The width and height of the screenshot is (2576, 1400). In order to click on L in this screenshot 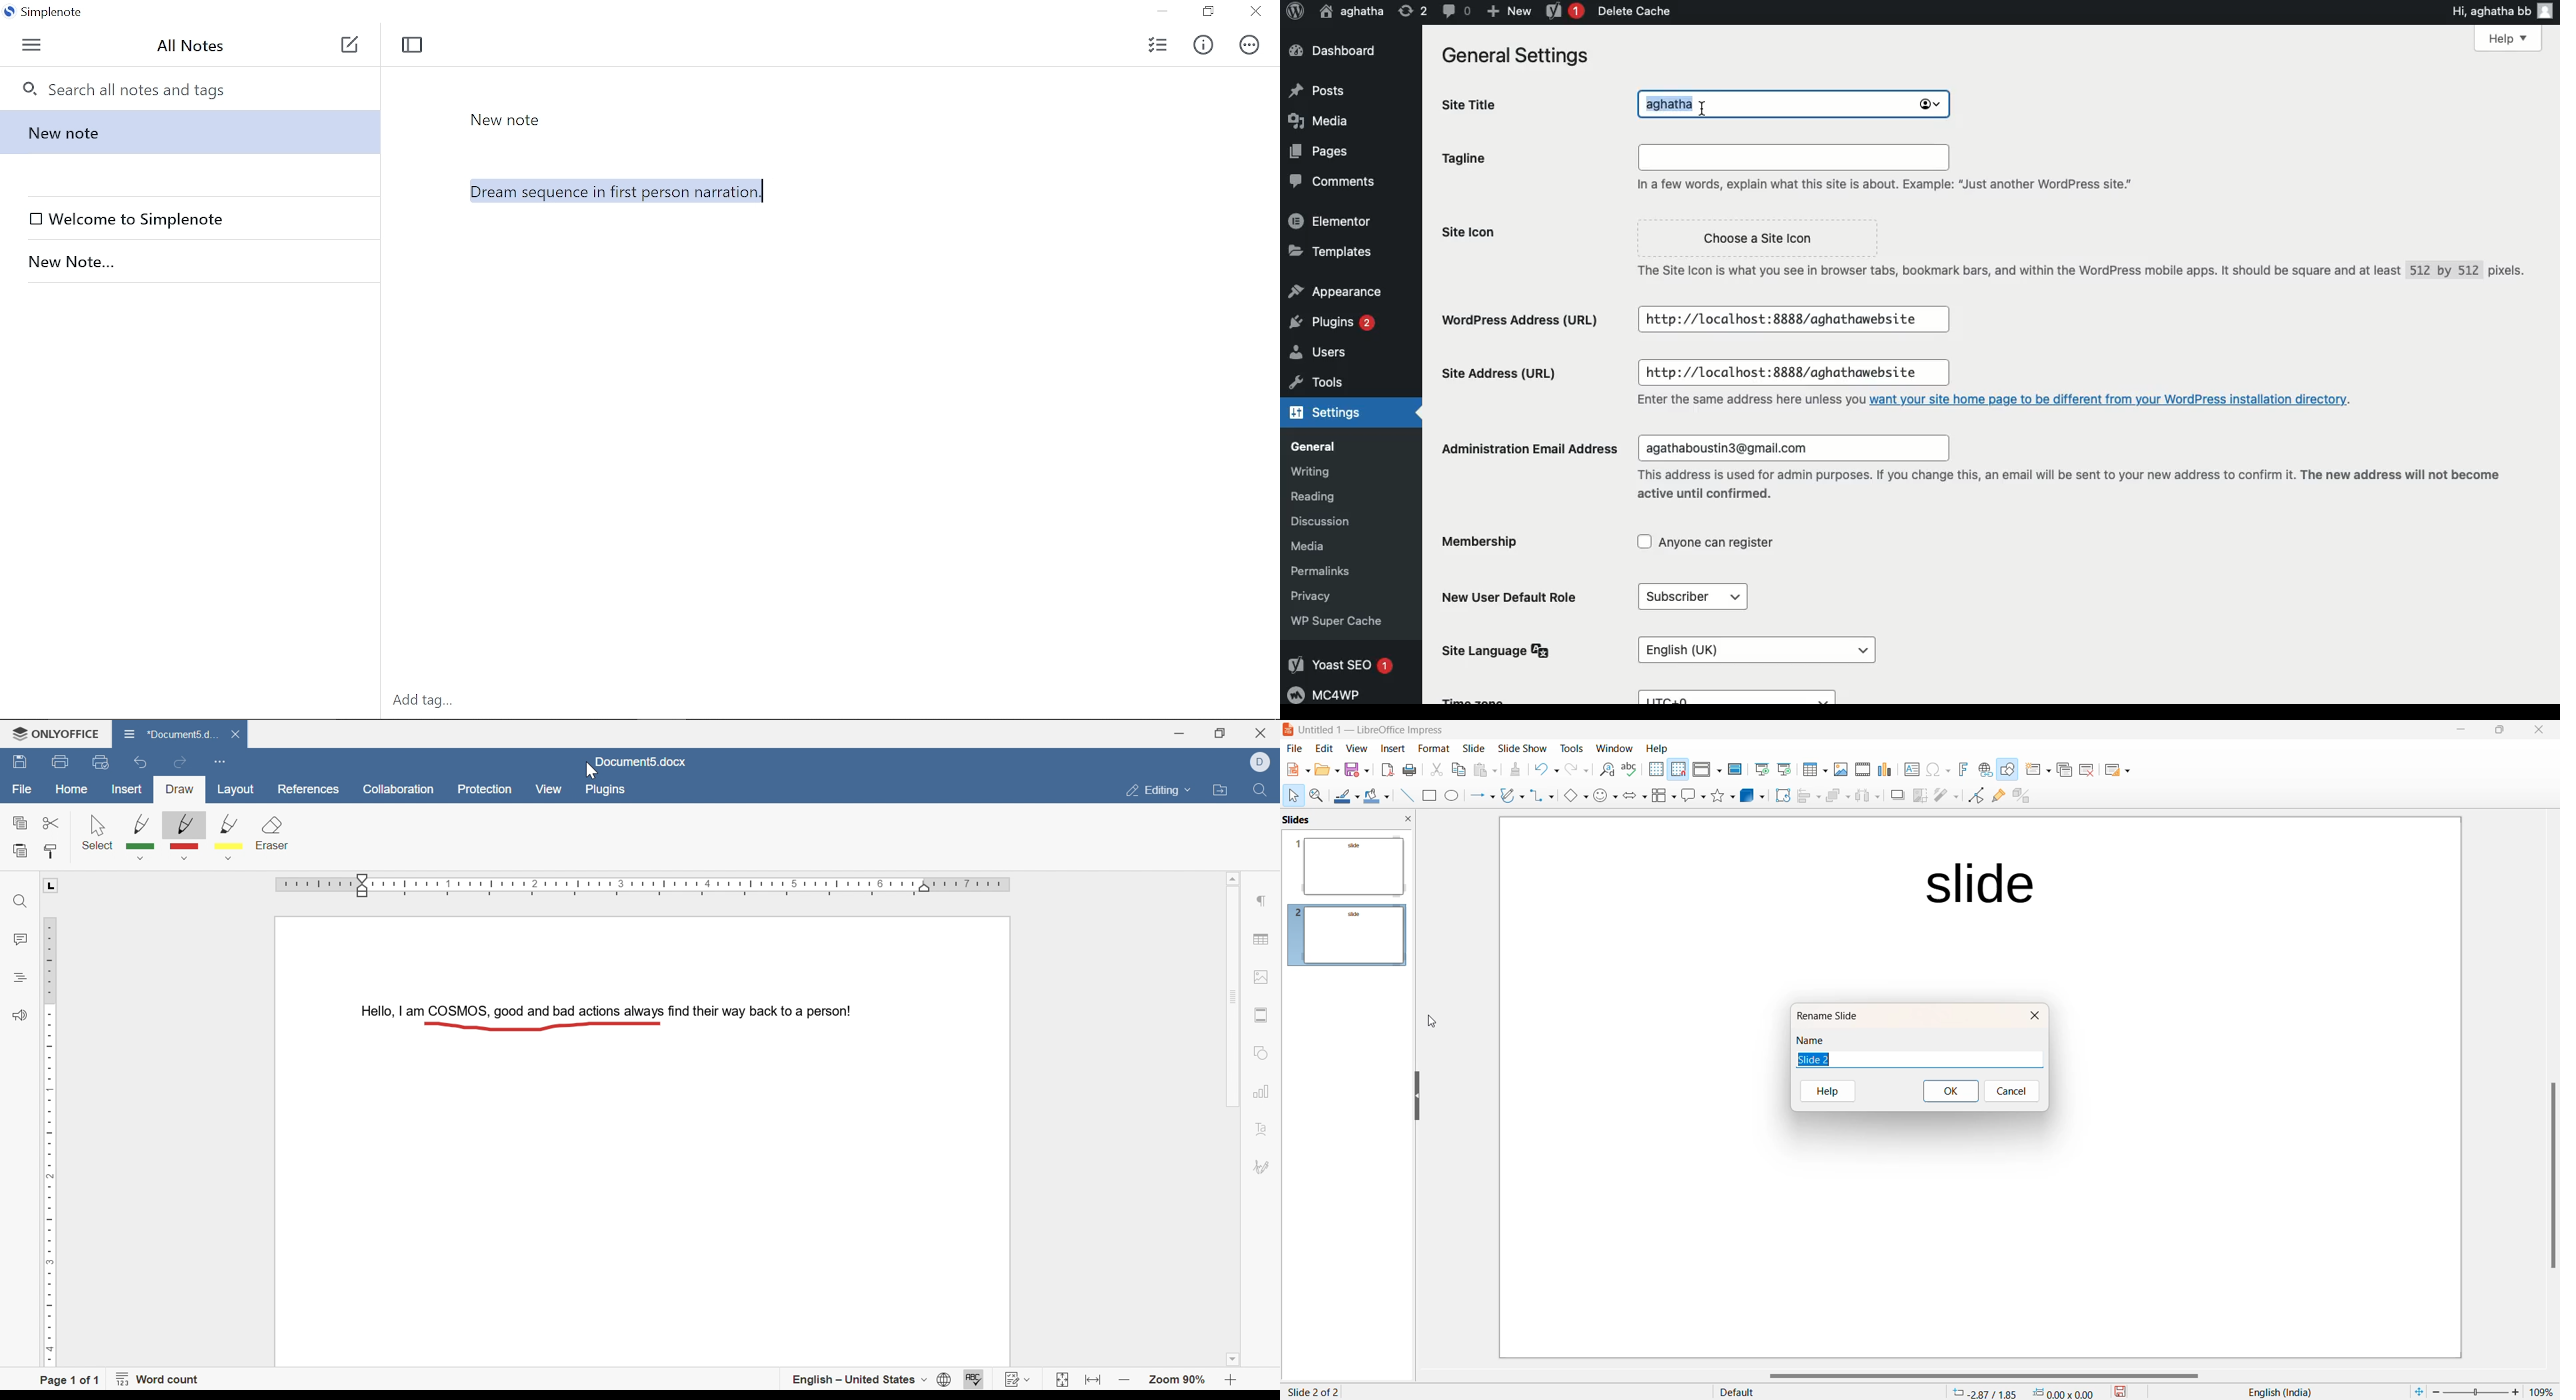, I will do `click(52, 886)`.